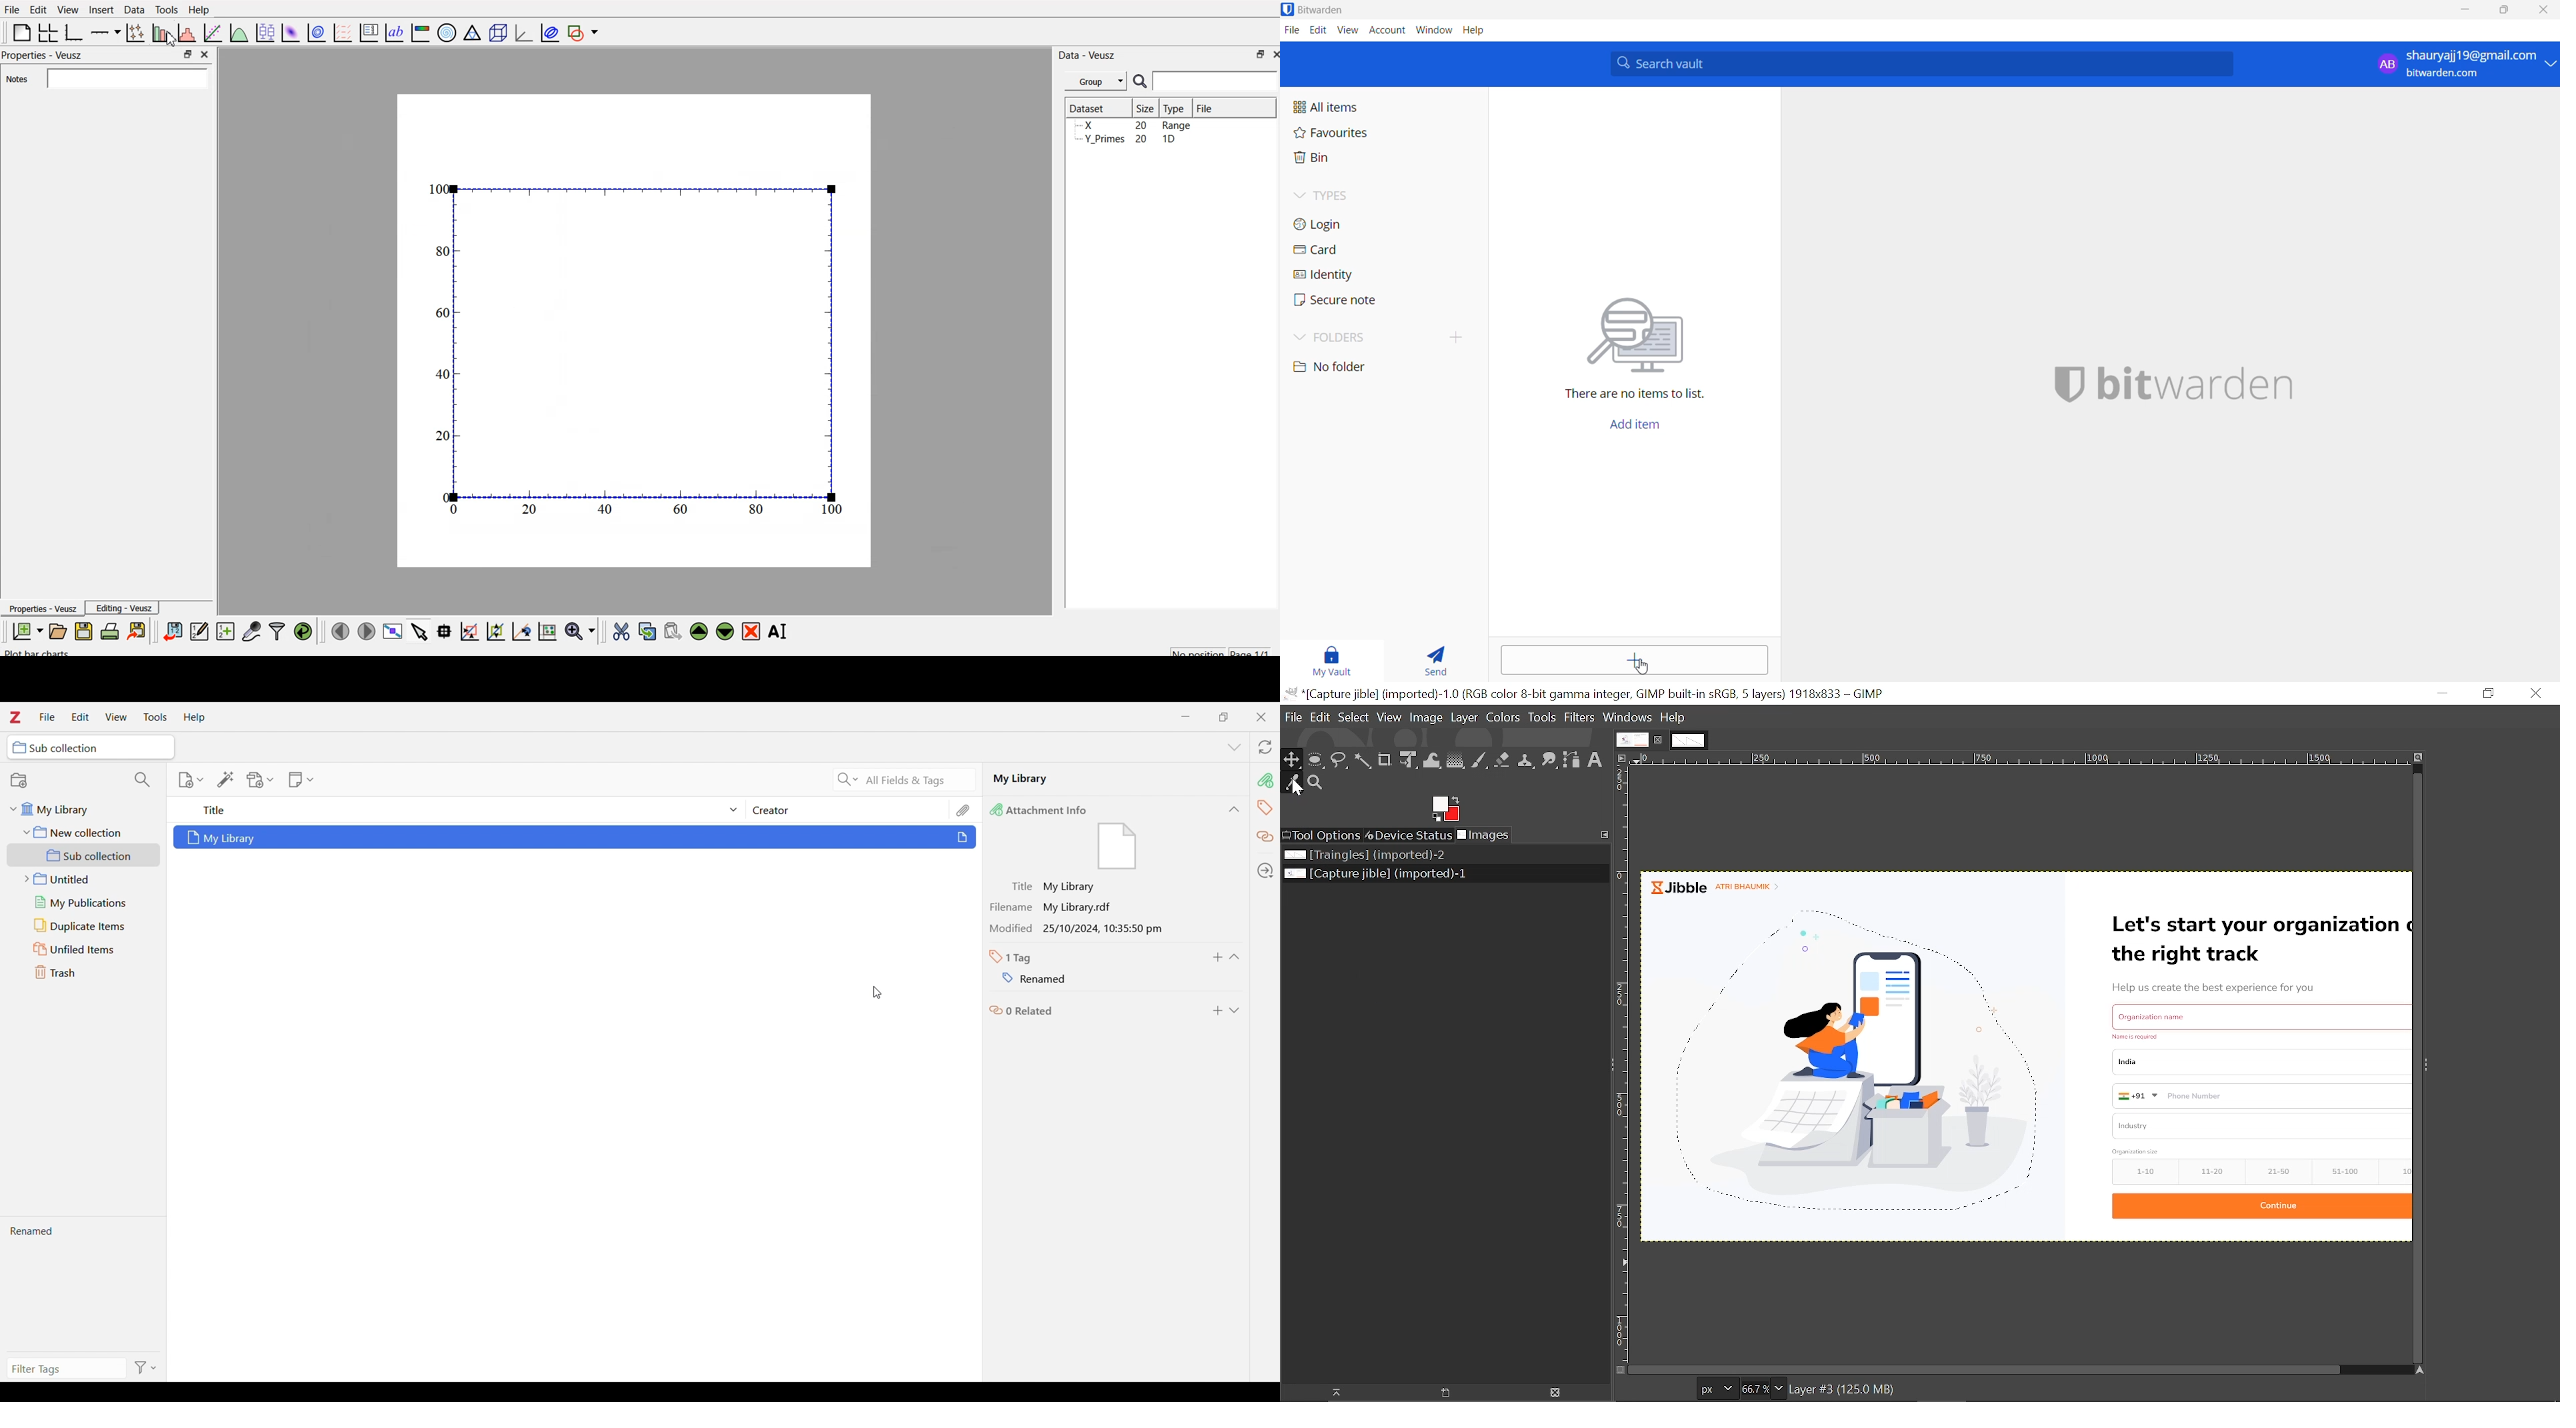 The image size is (2576, 1428). I want to click on Select tool, so click(1339, 759).